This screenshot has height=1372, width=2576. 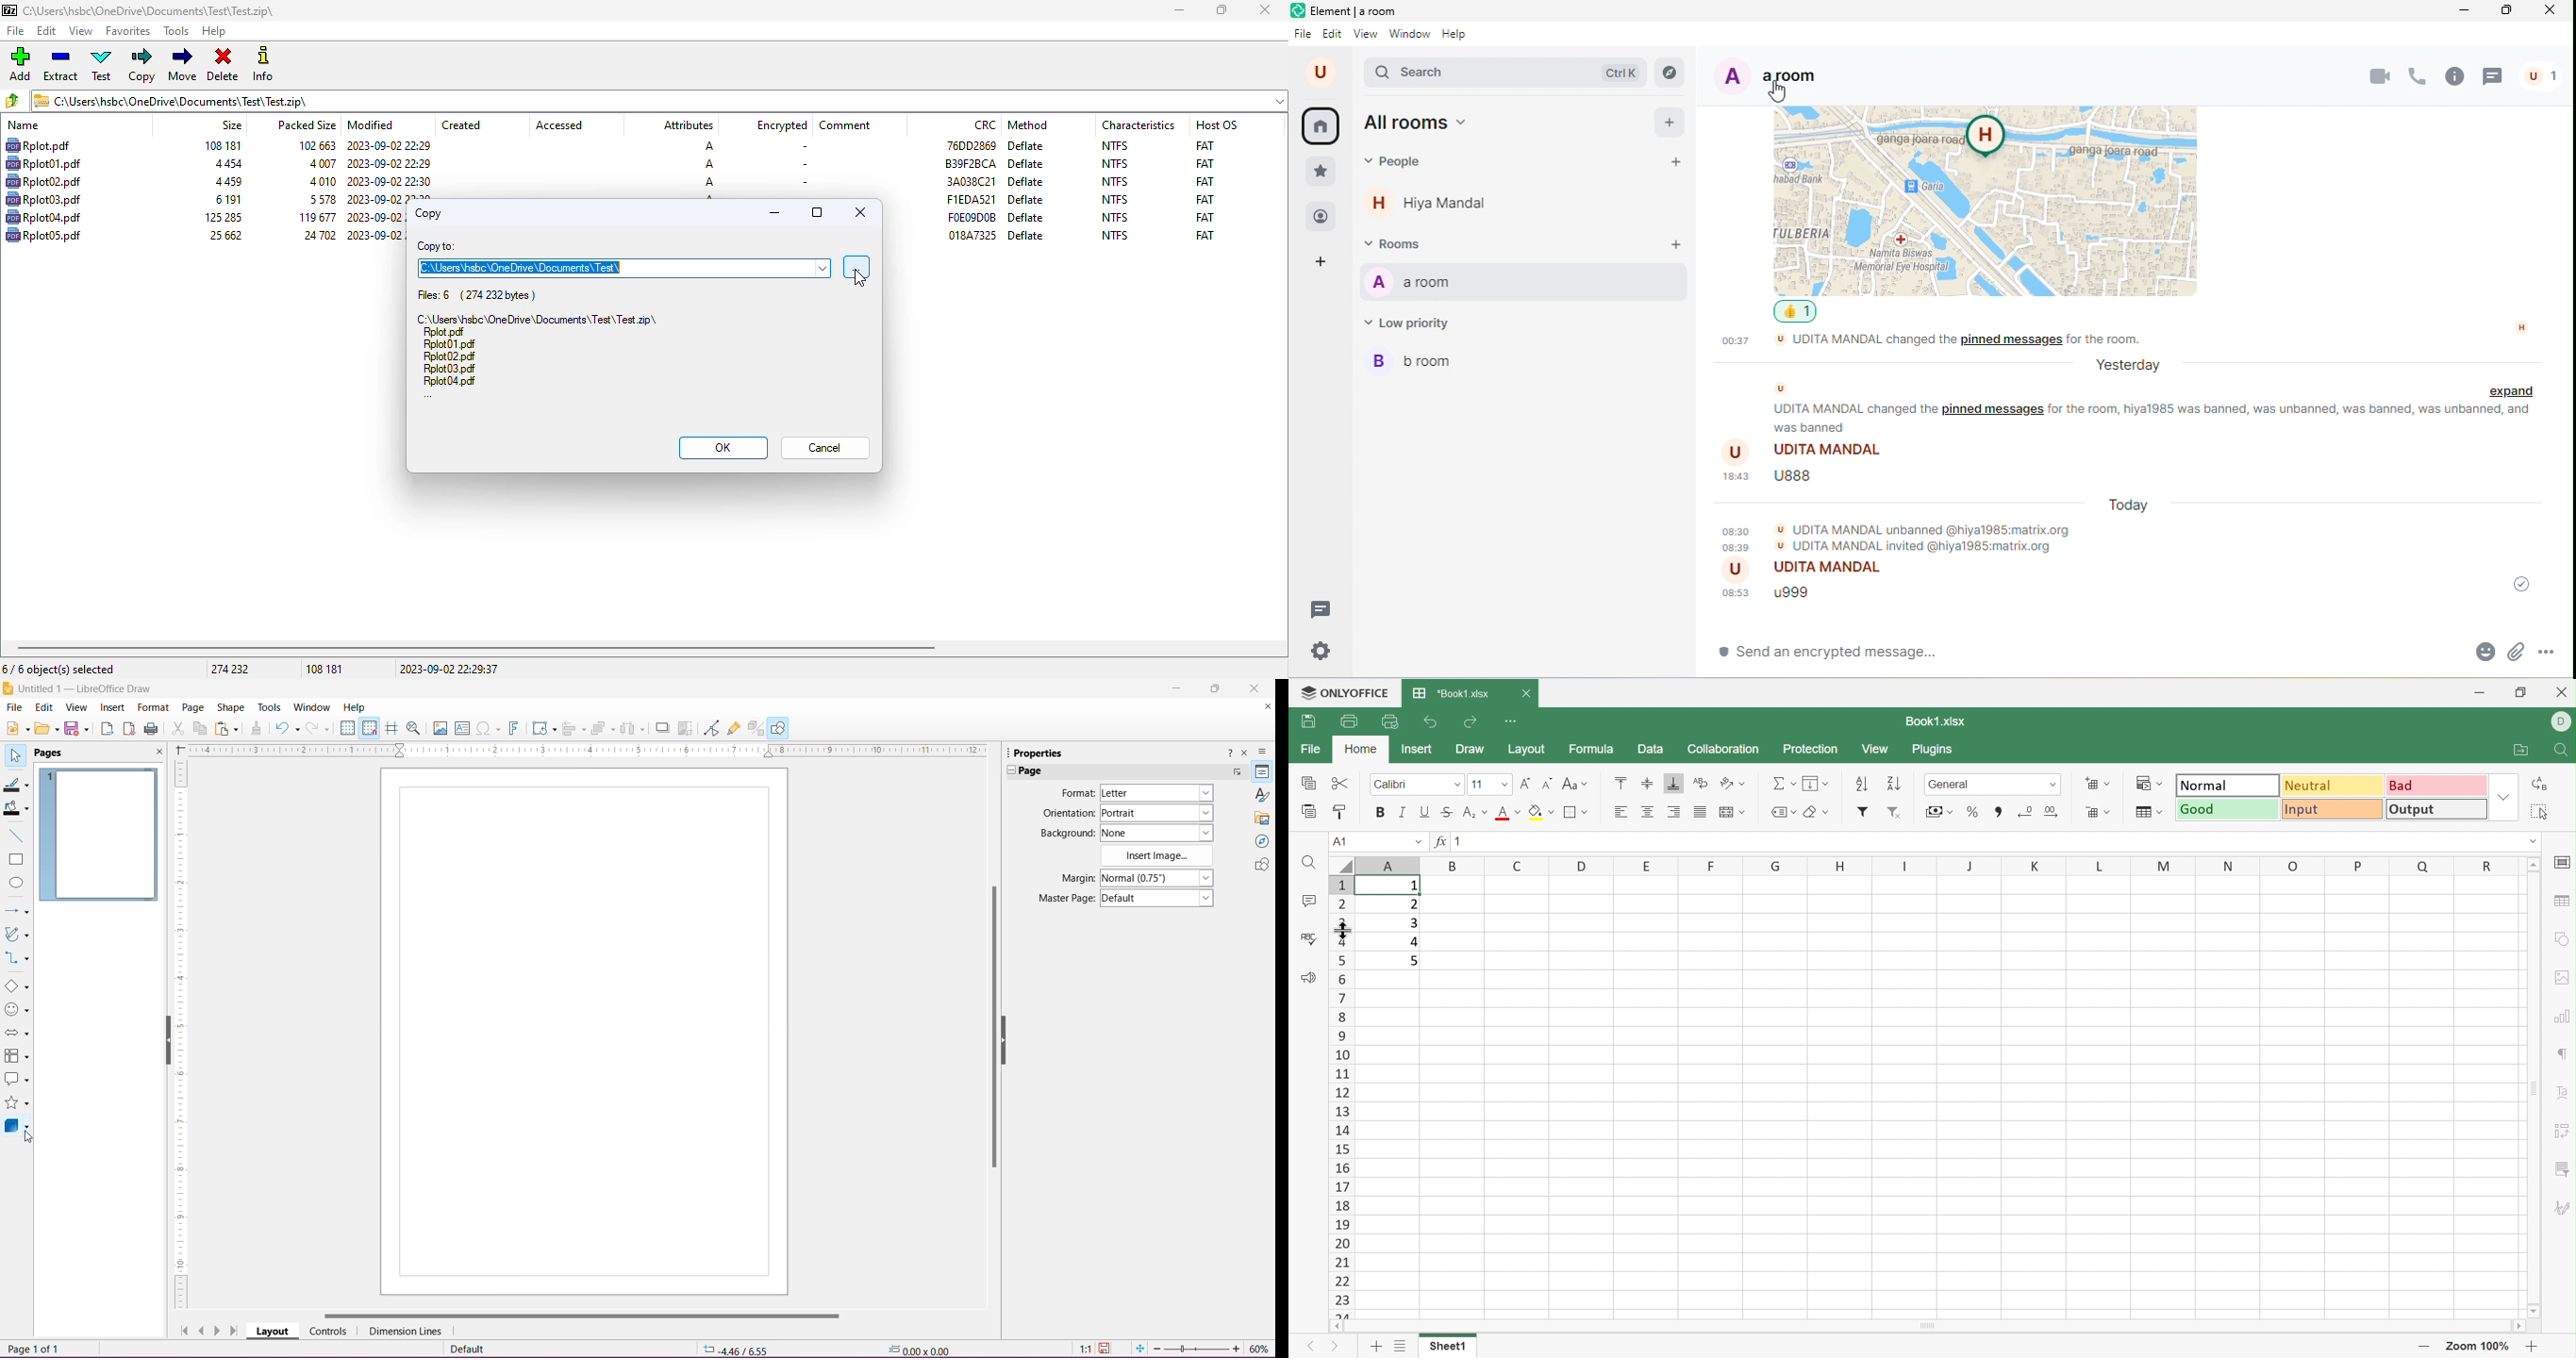 I want to click on List of sheets, so click(x=1399, y=1344).